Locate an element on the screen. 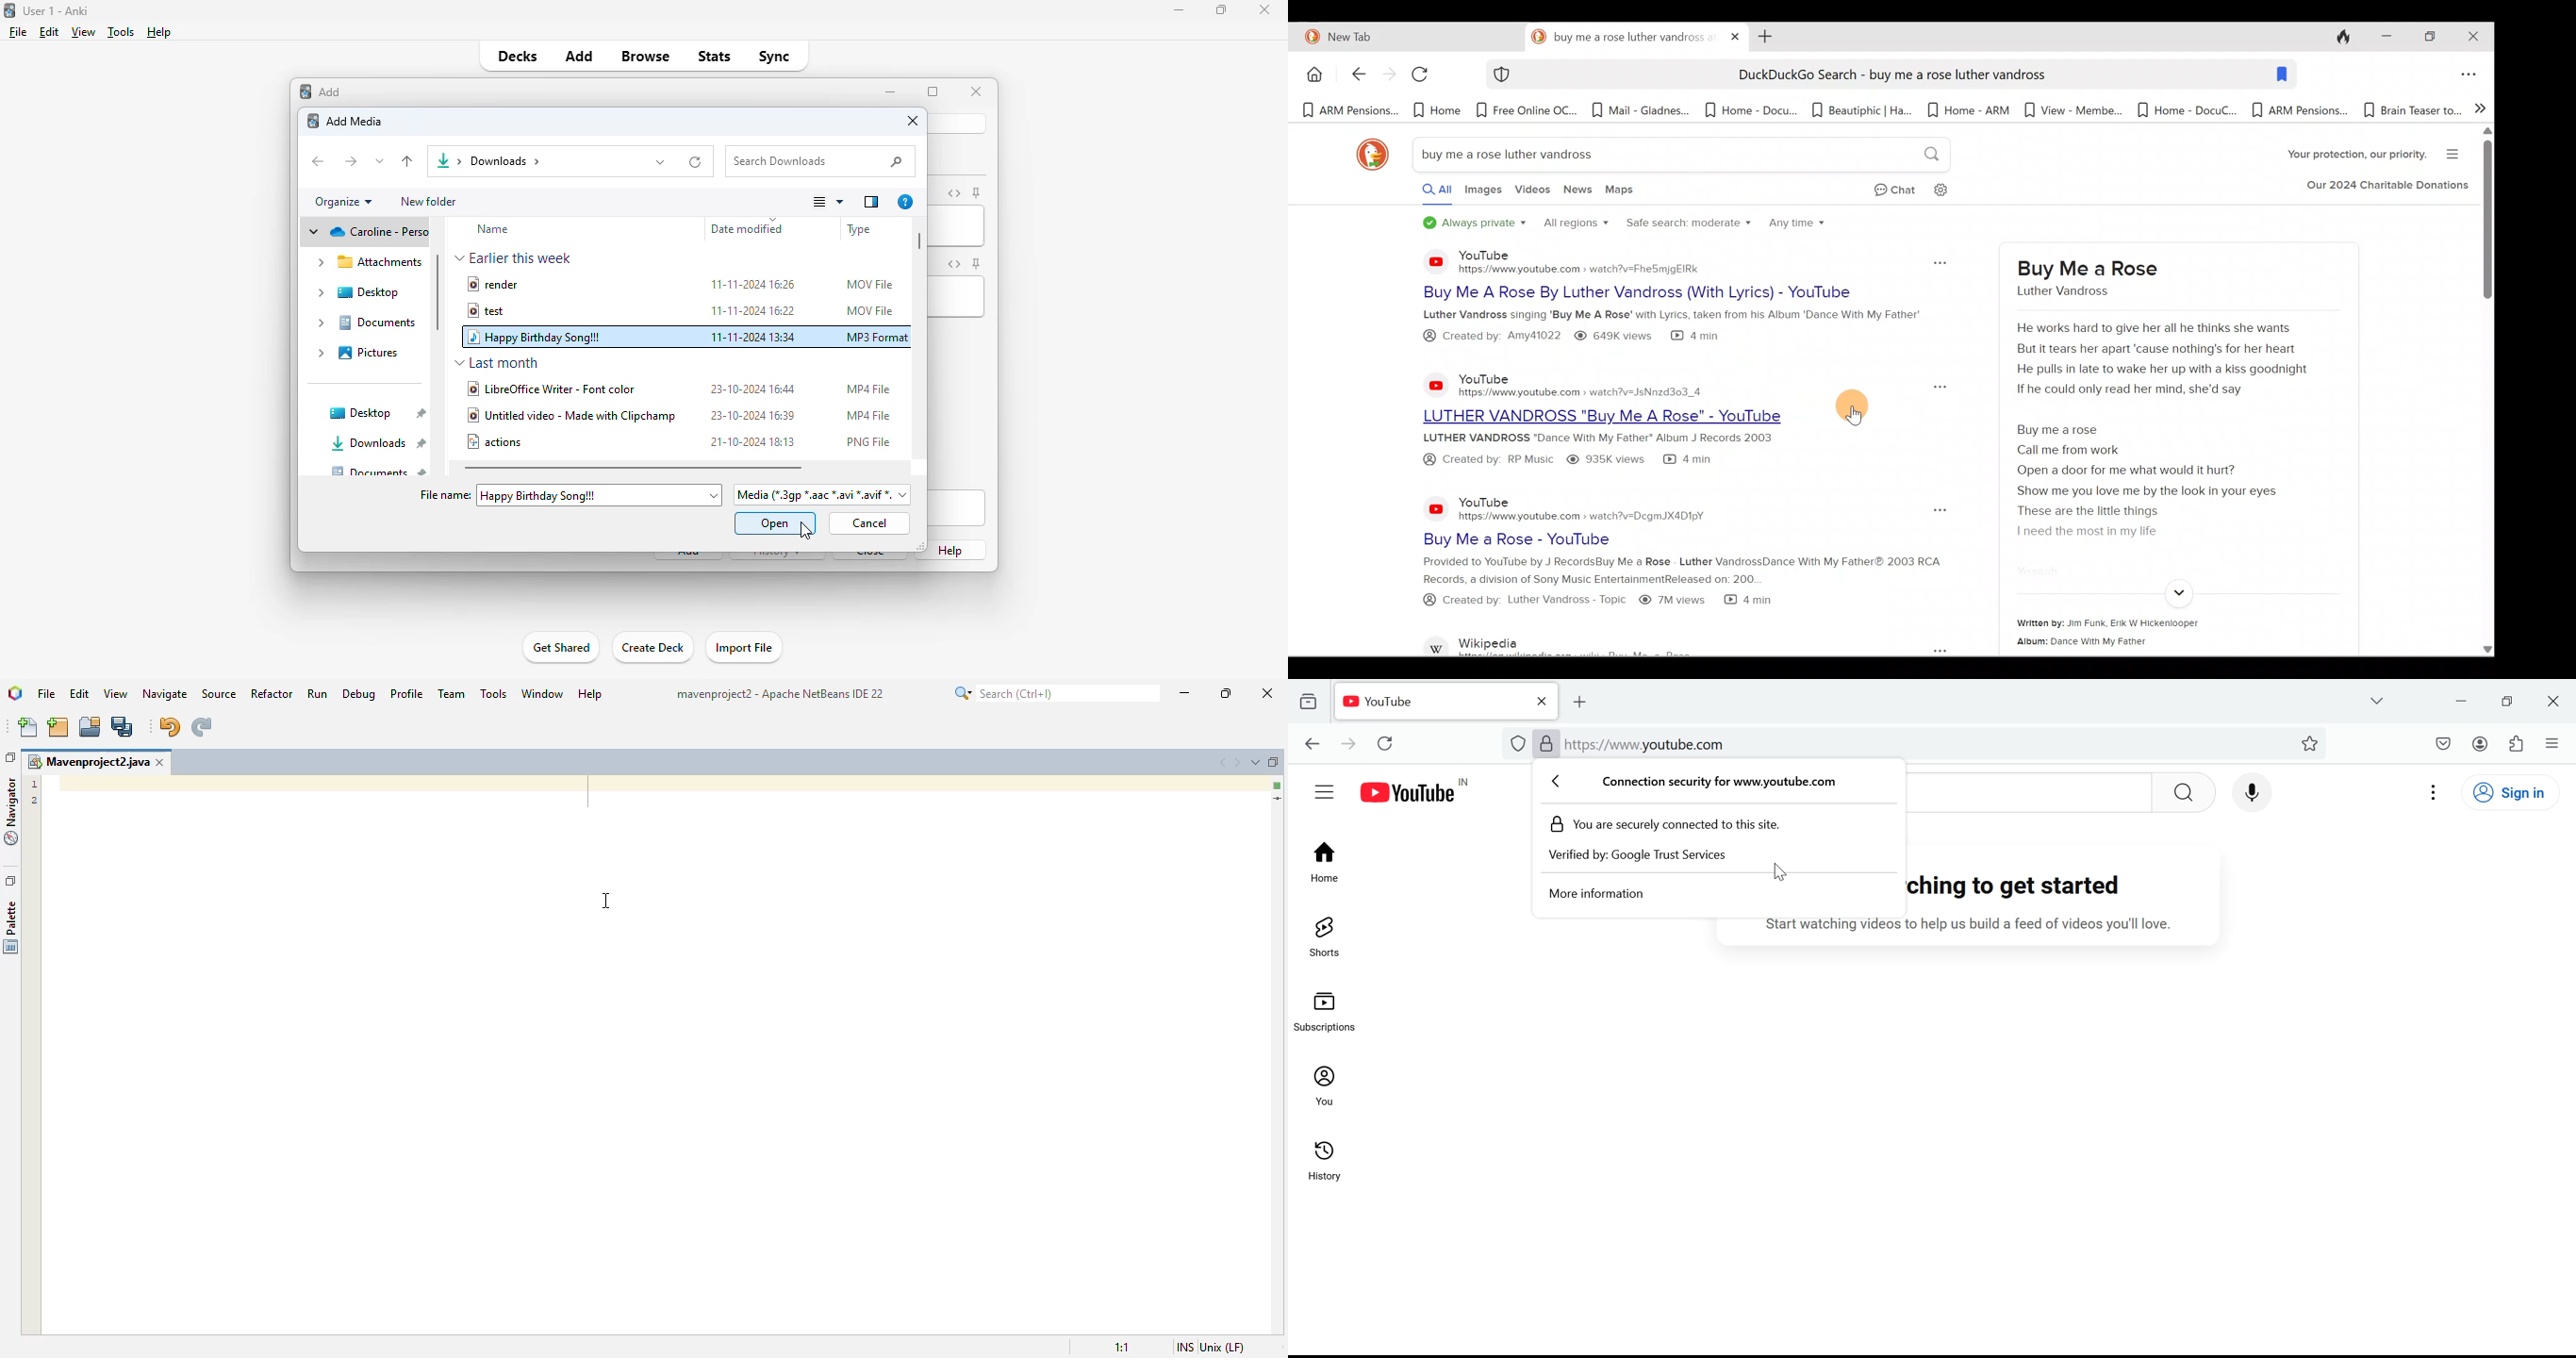  close is located at coordinates (977, 91).